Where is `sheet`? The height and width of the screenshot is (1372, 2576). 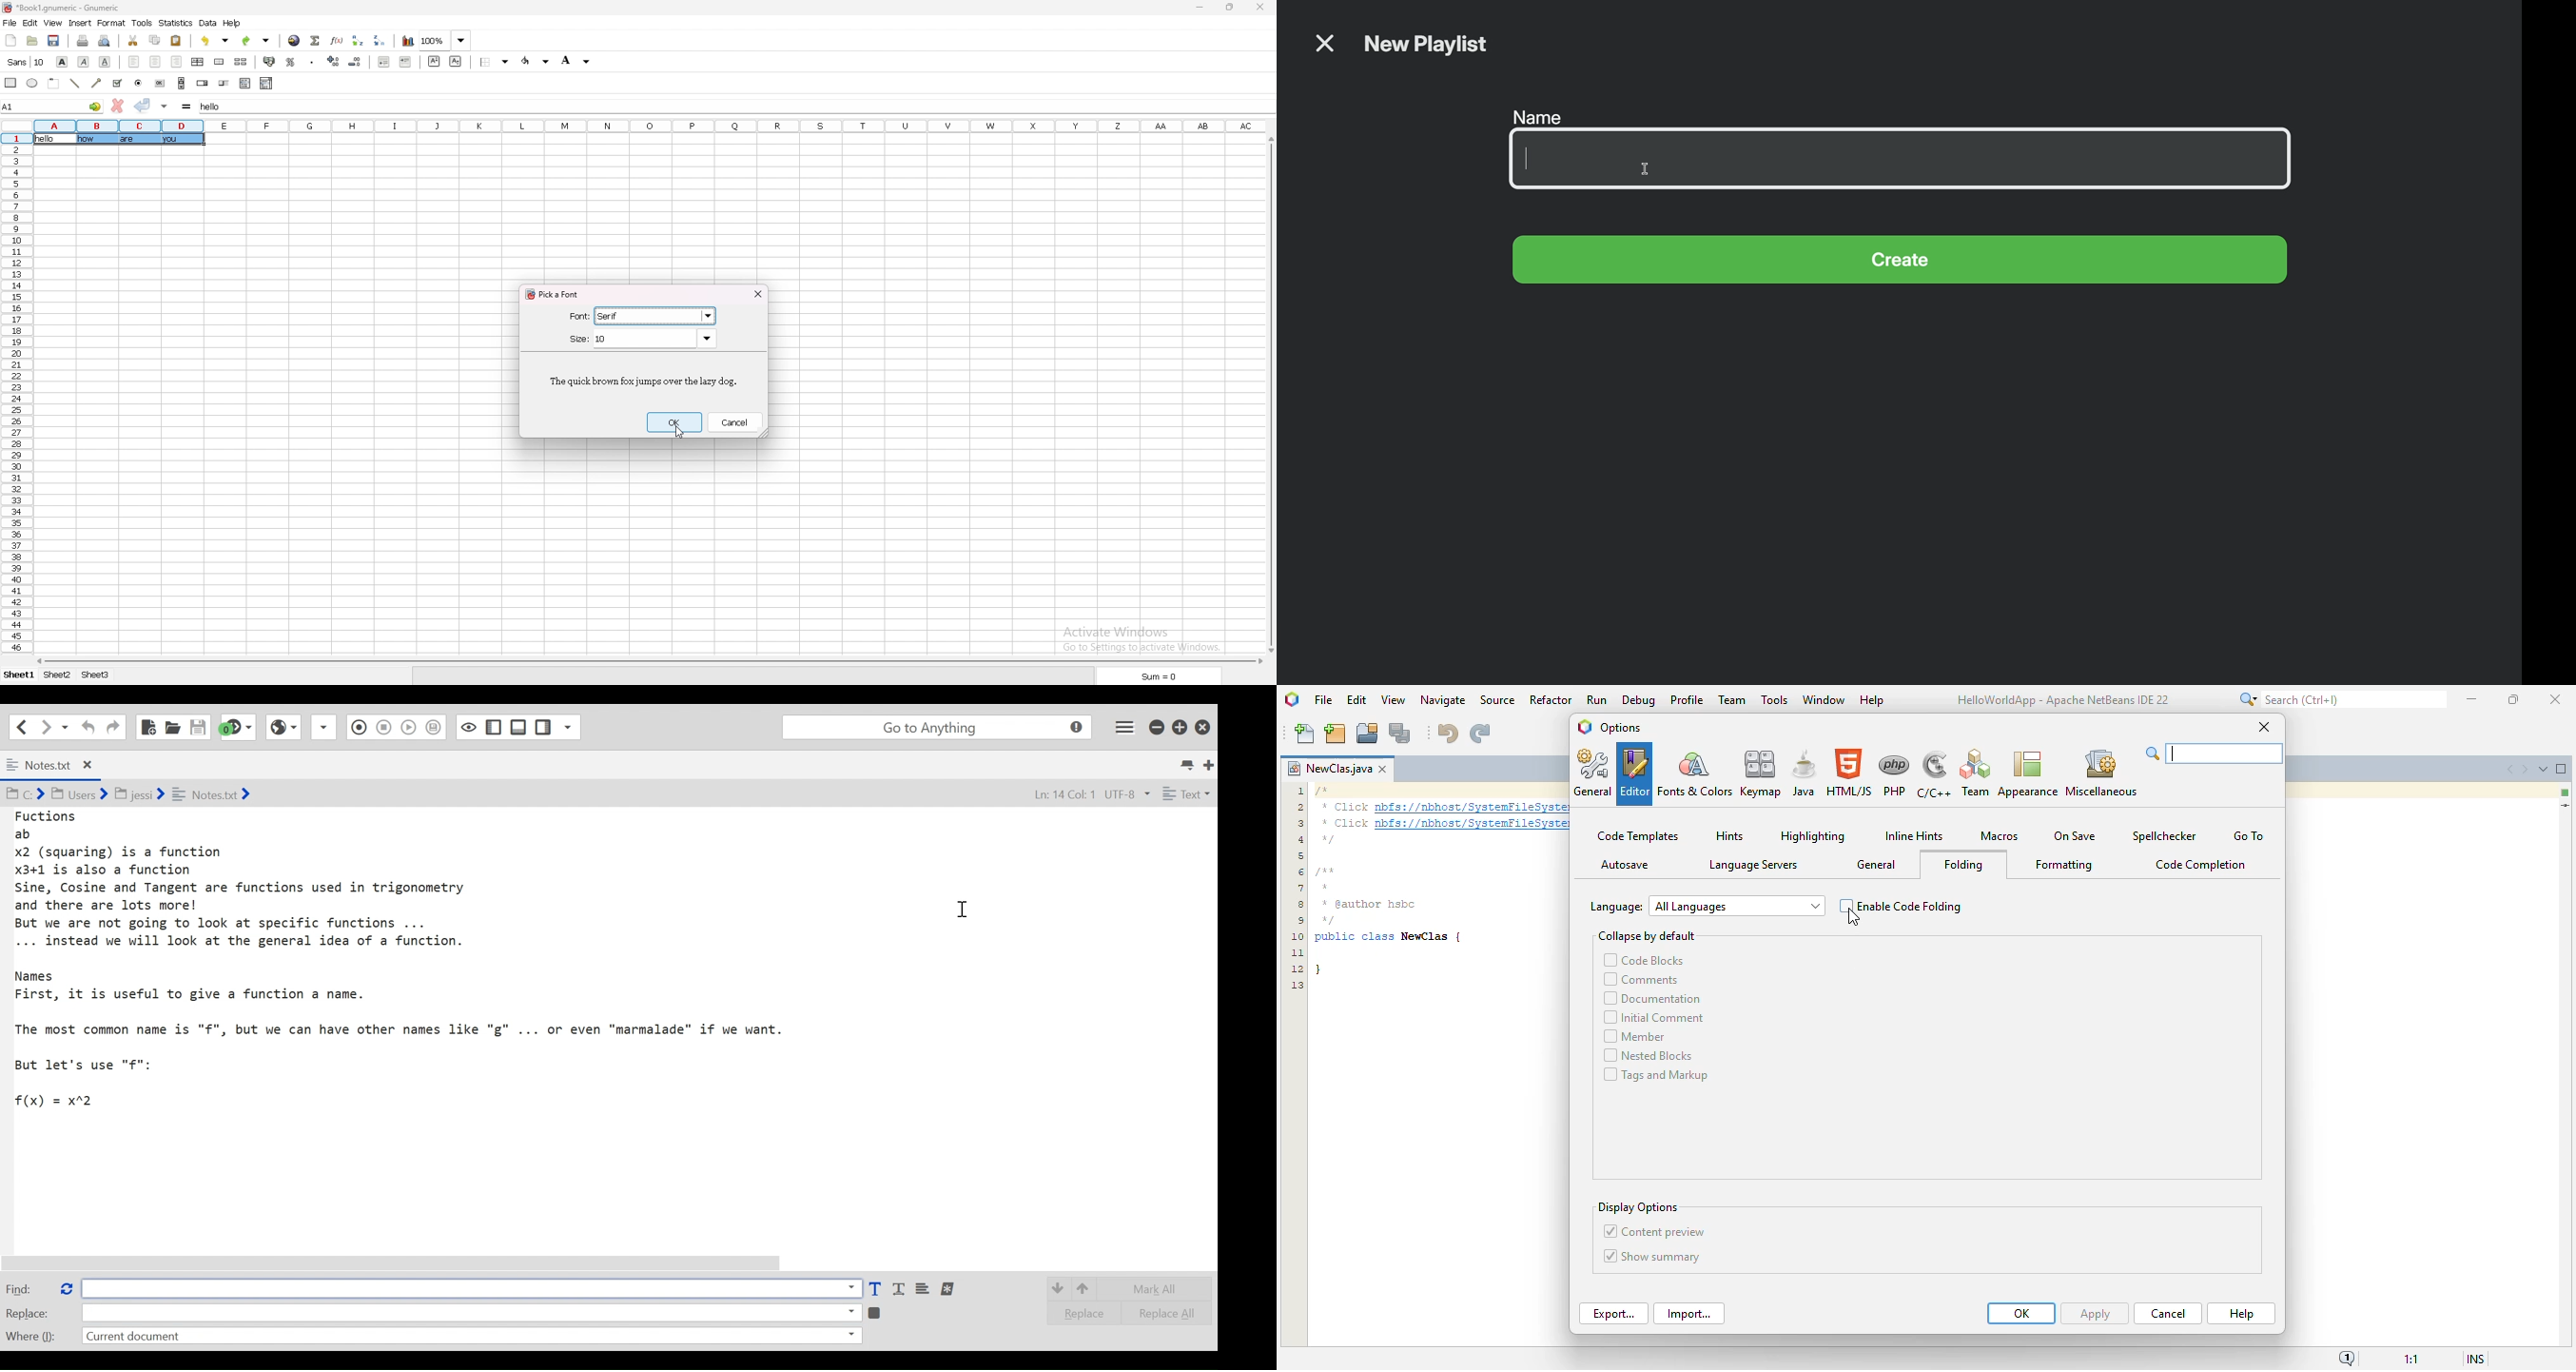
sheet is located at coordinates (97, 674).